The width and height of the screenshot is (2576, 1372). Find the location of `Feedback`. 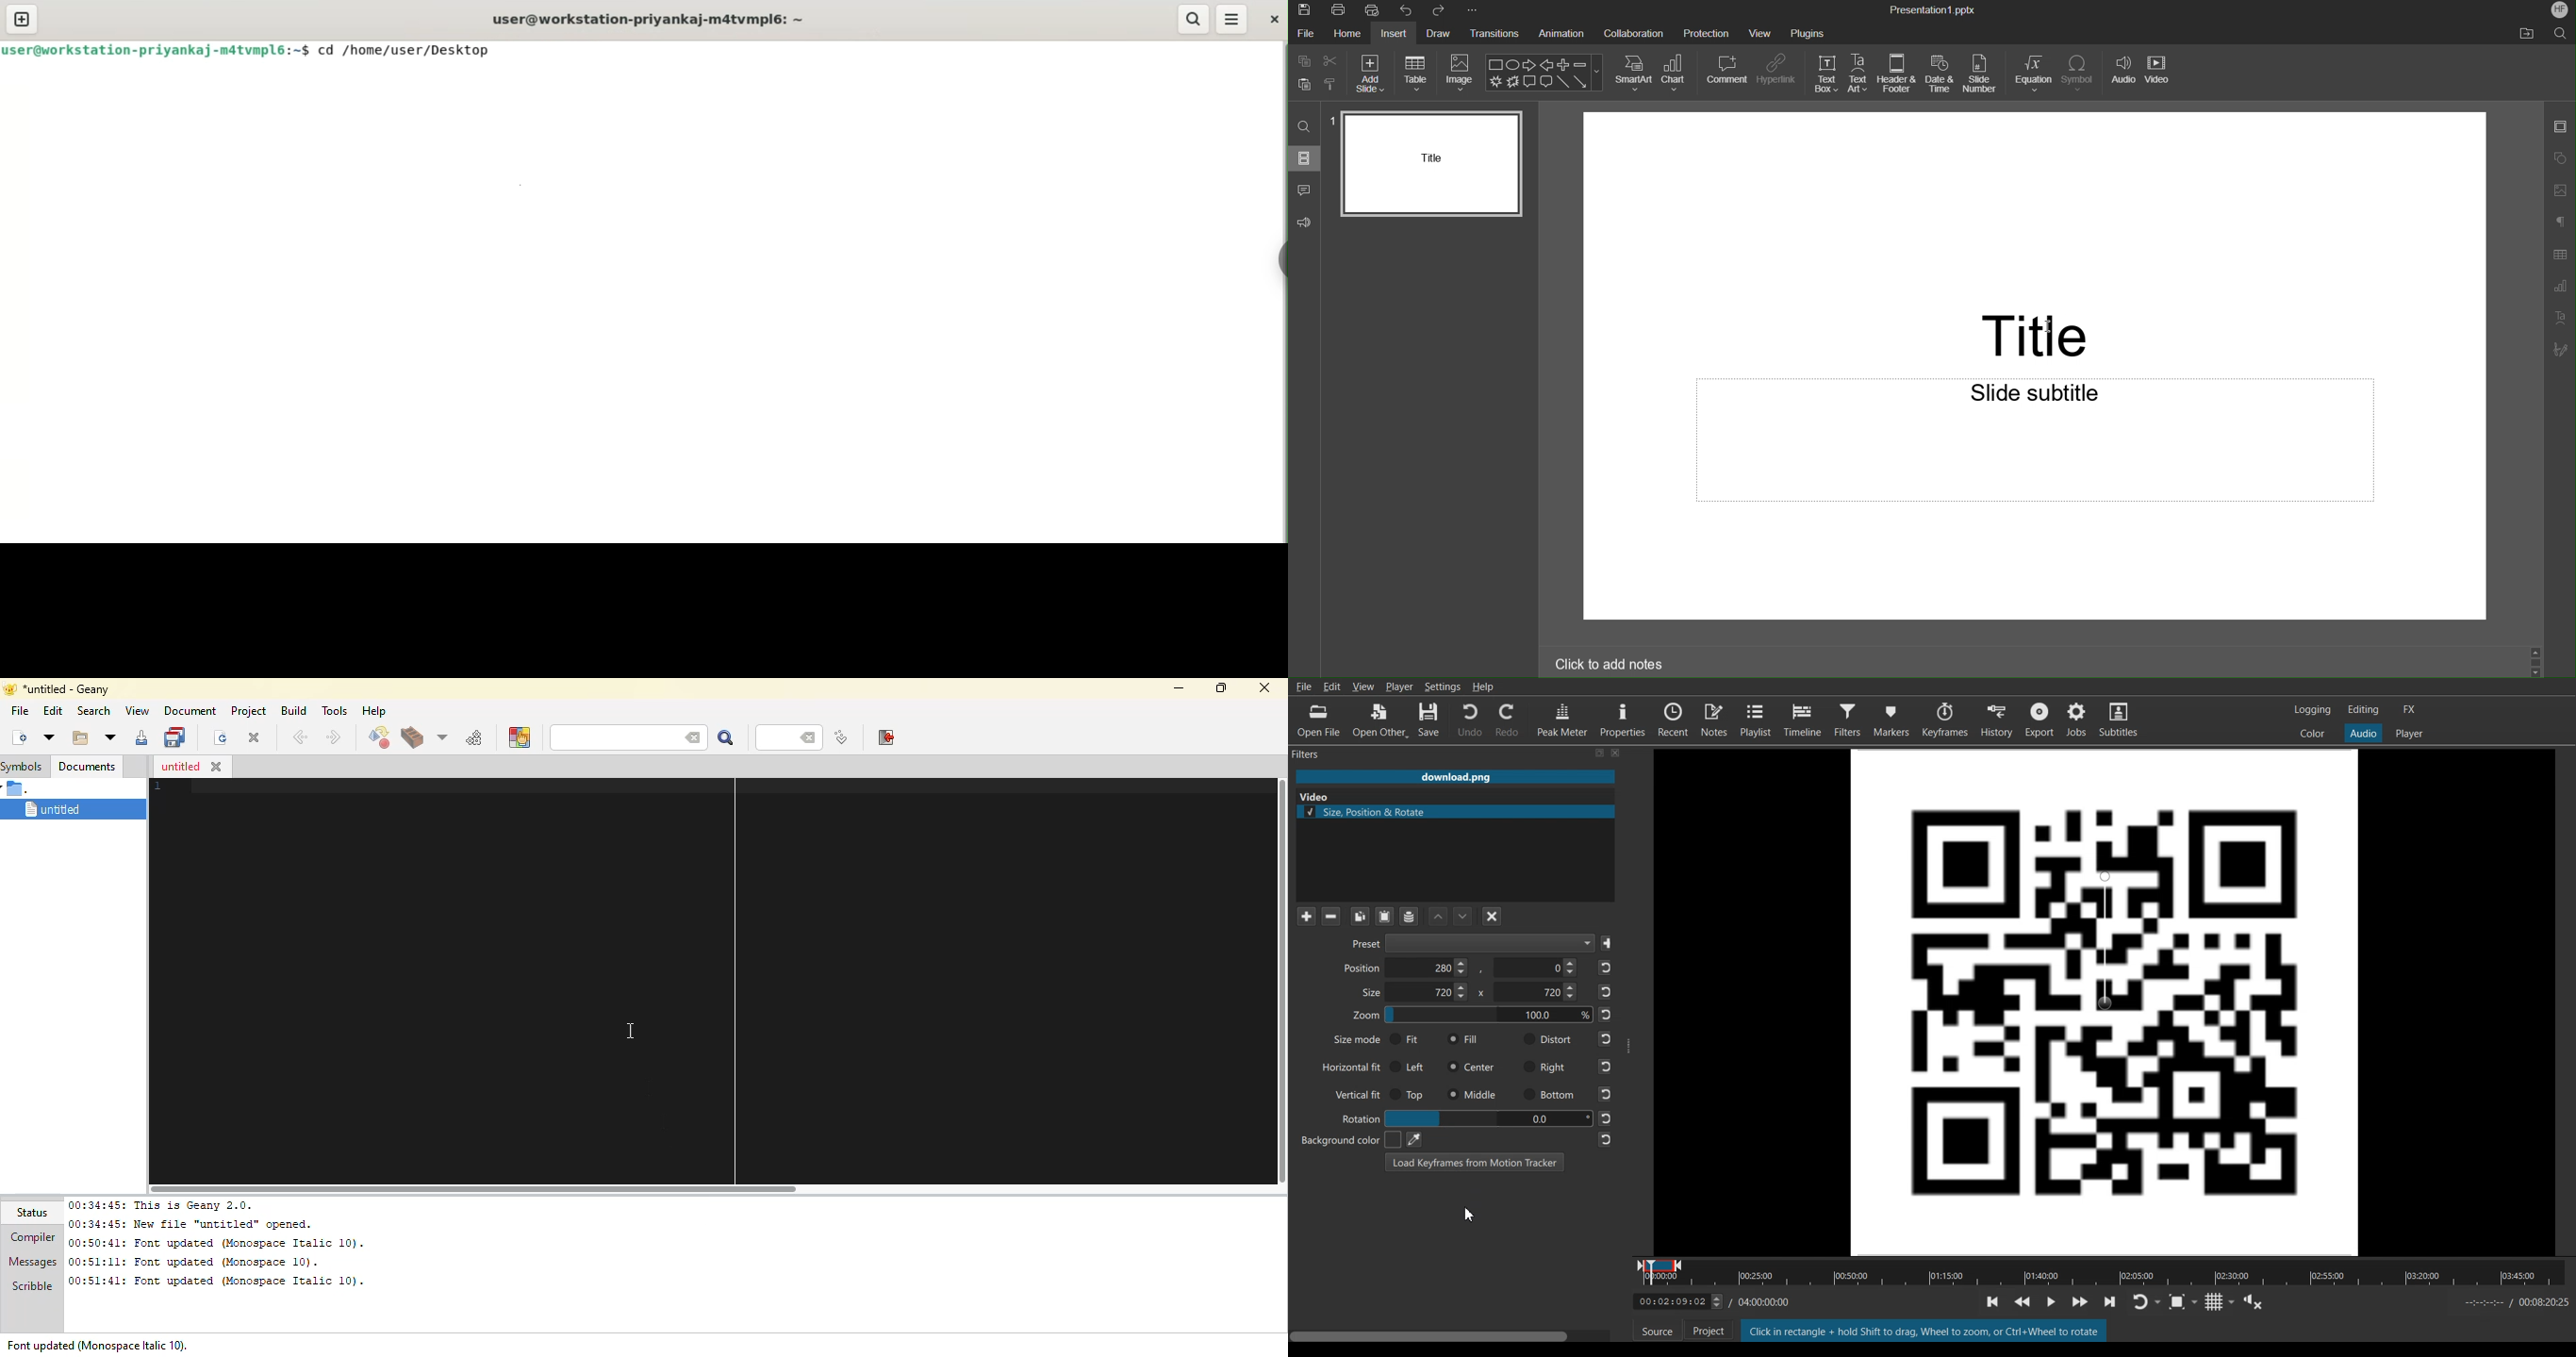

Feedback is located at coordinates (1307, 222).